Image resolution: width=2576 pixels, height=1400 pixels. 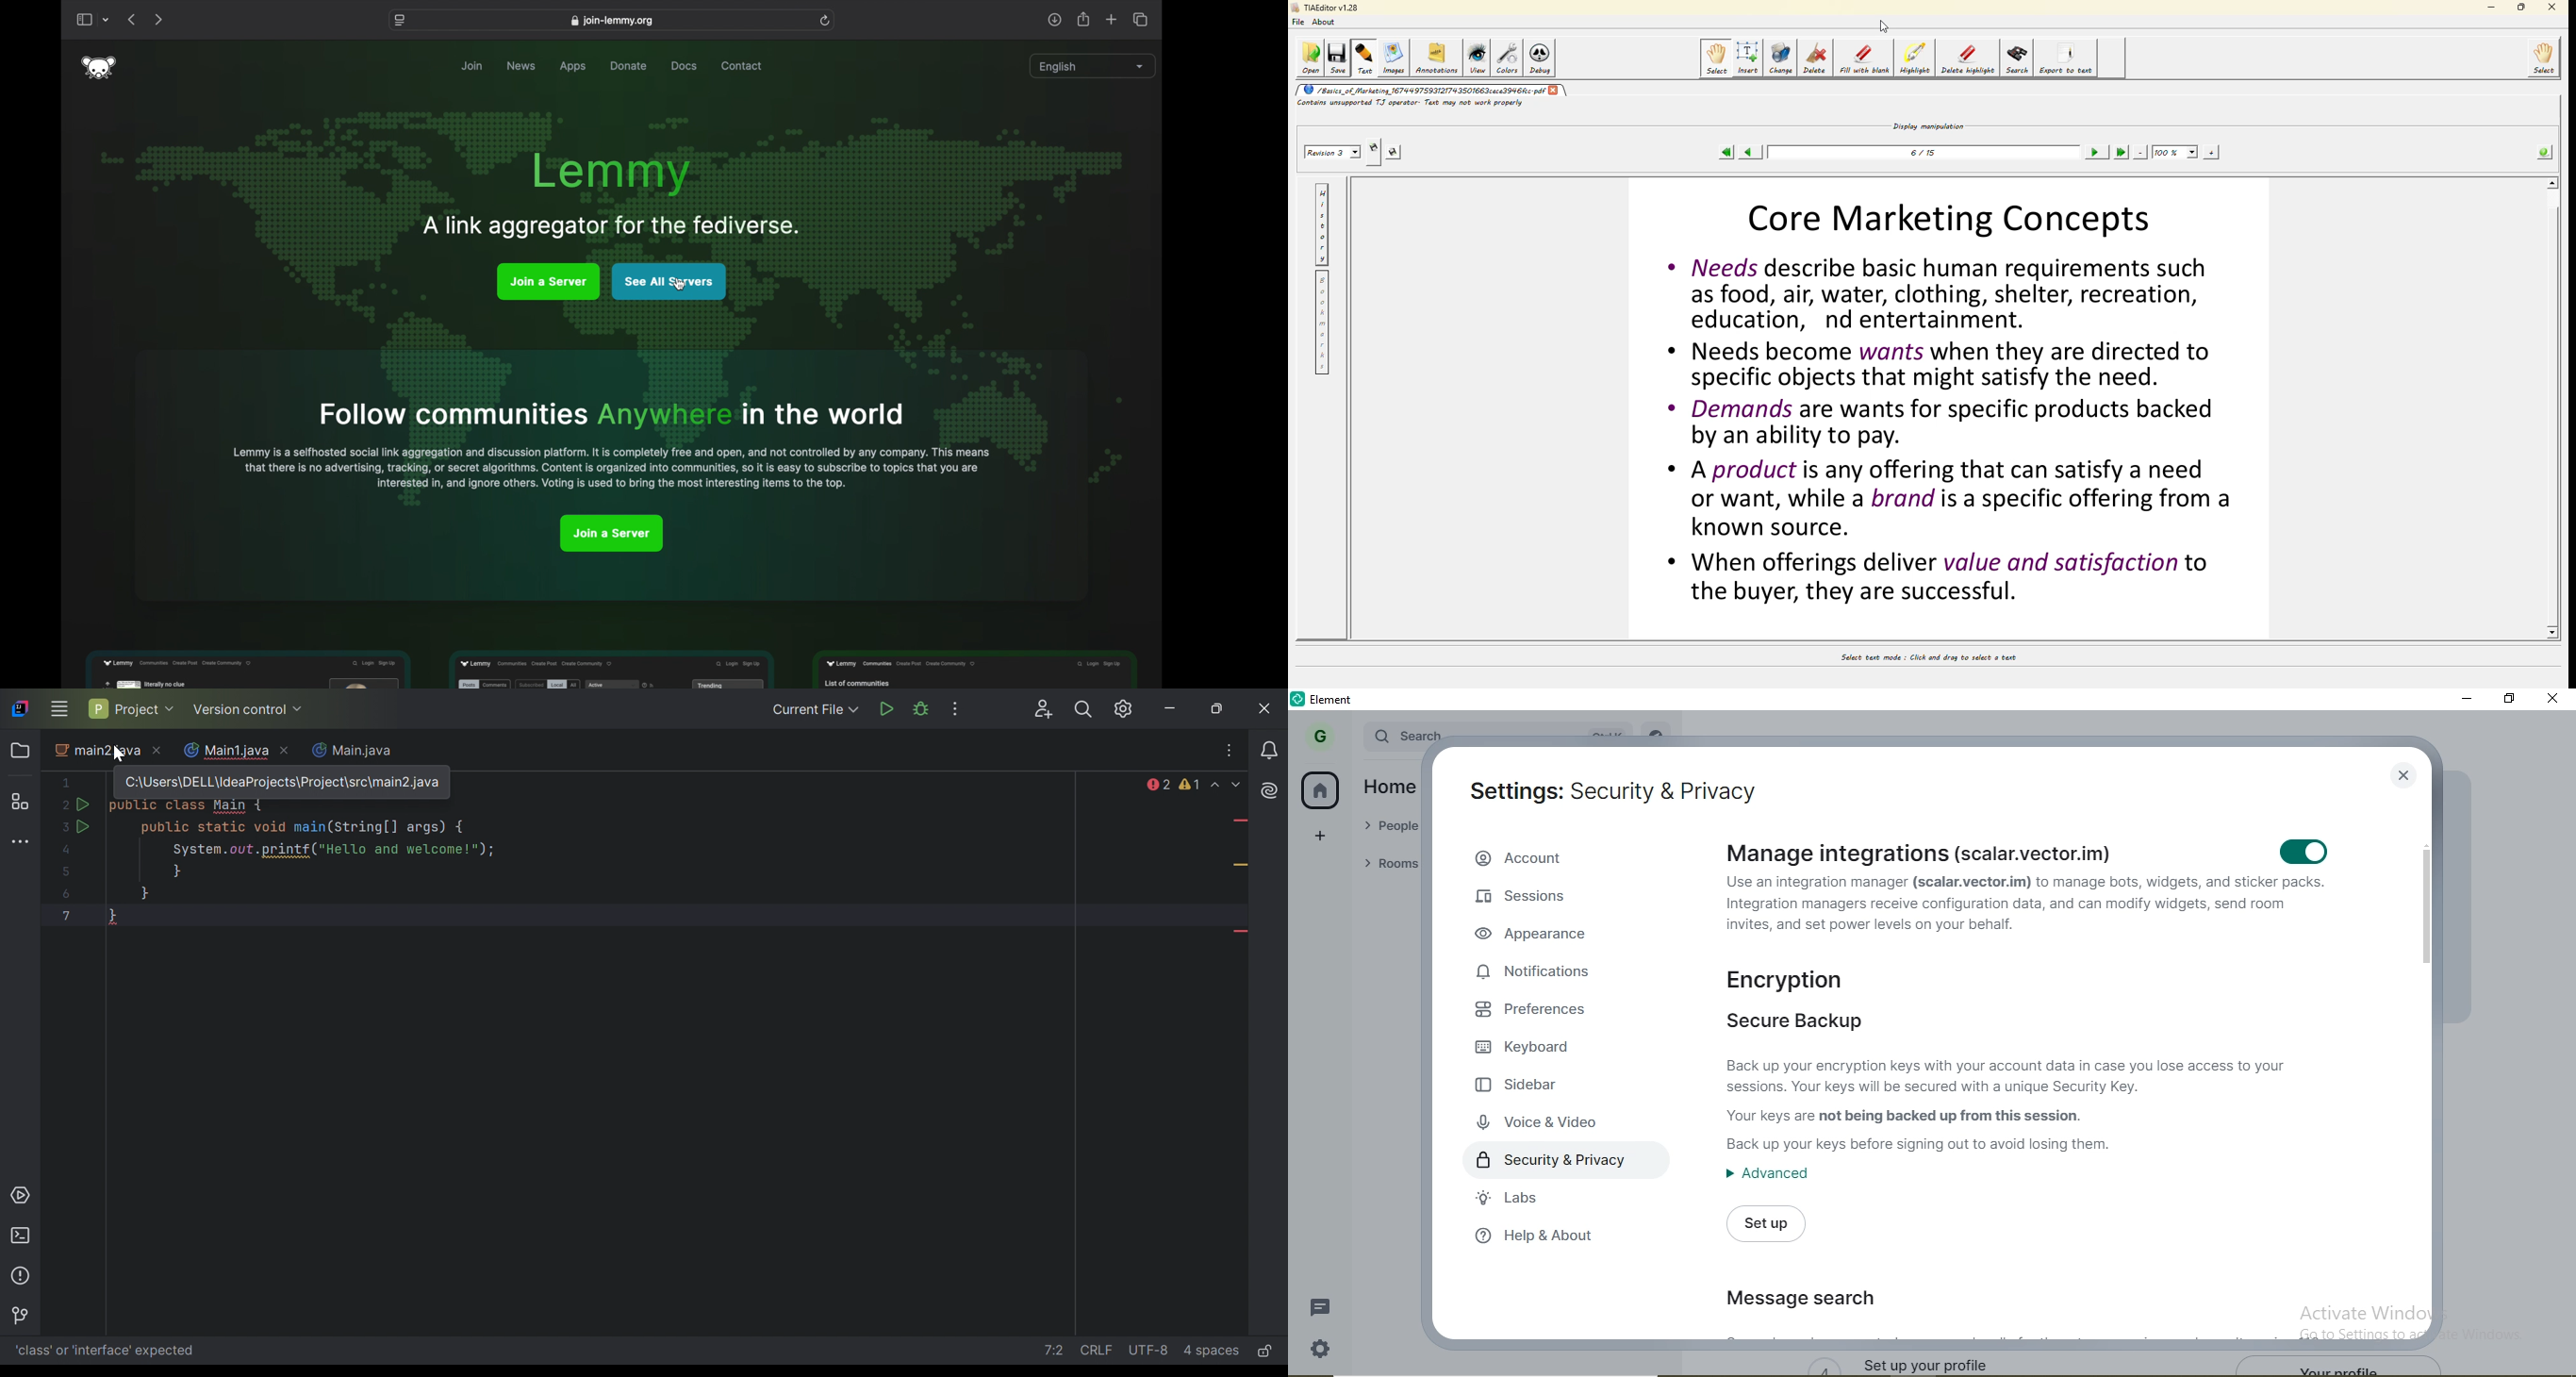 I want to click on Make file read-only, so click(x=1264, y=1350).